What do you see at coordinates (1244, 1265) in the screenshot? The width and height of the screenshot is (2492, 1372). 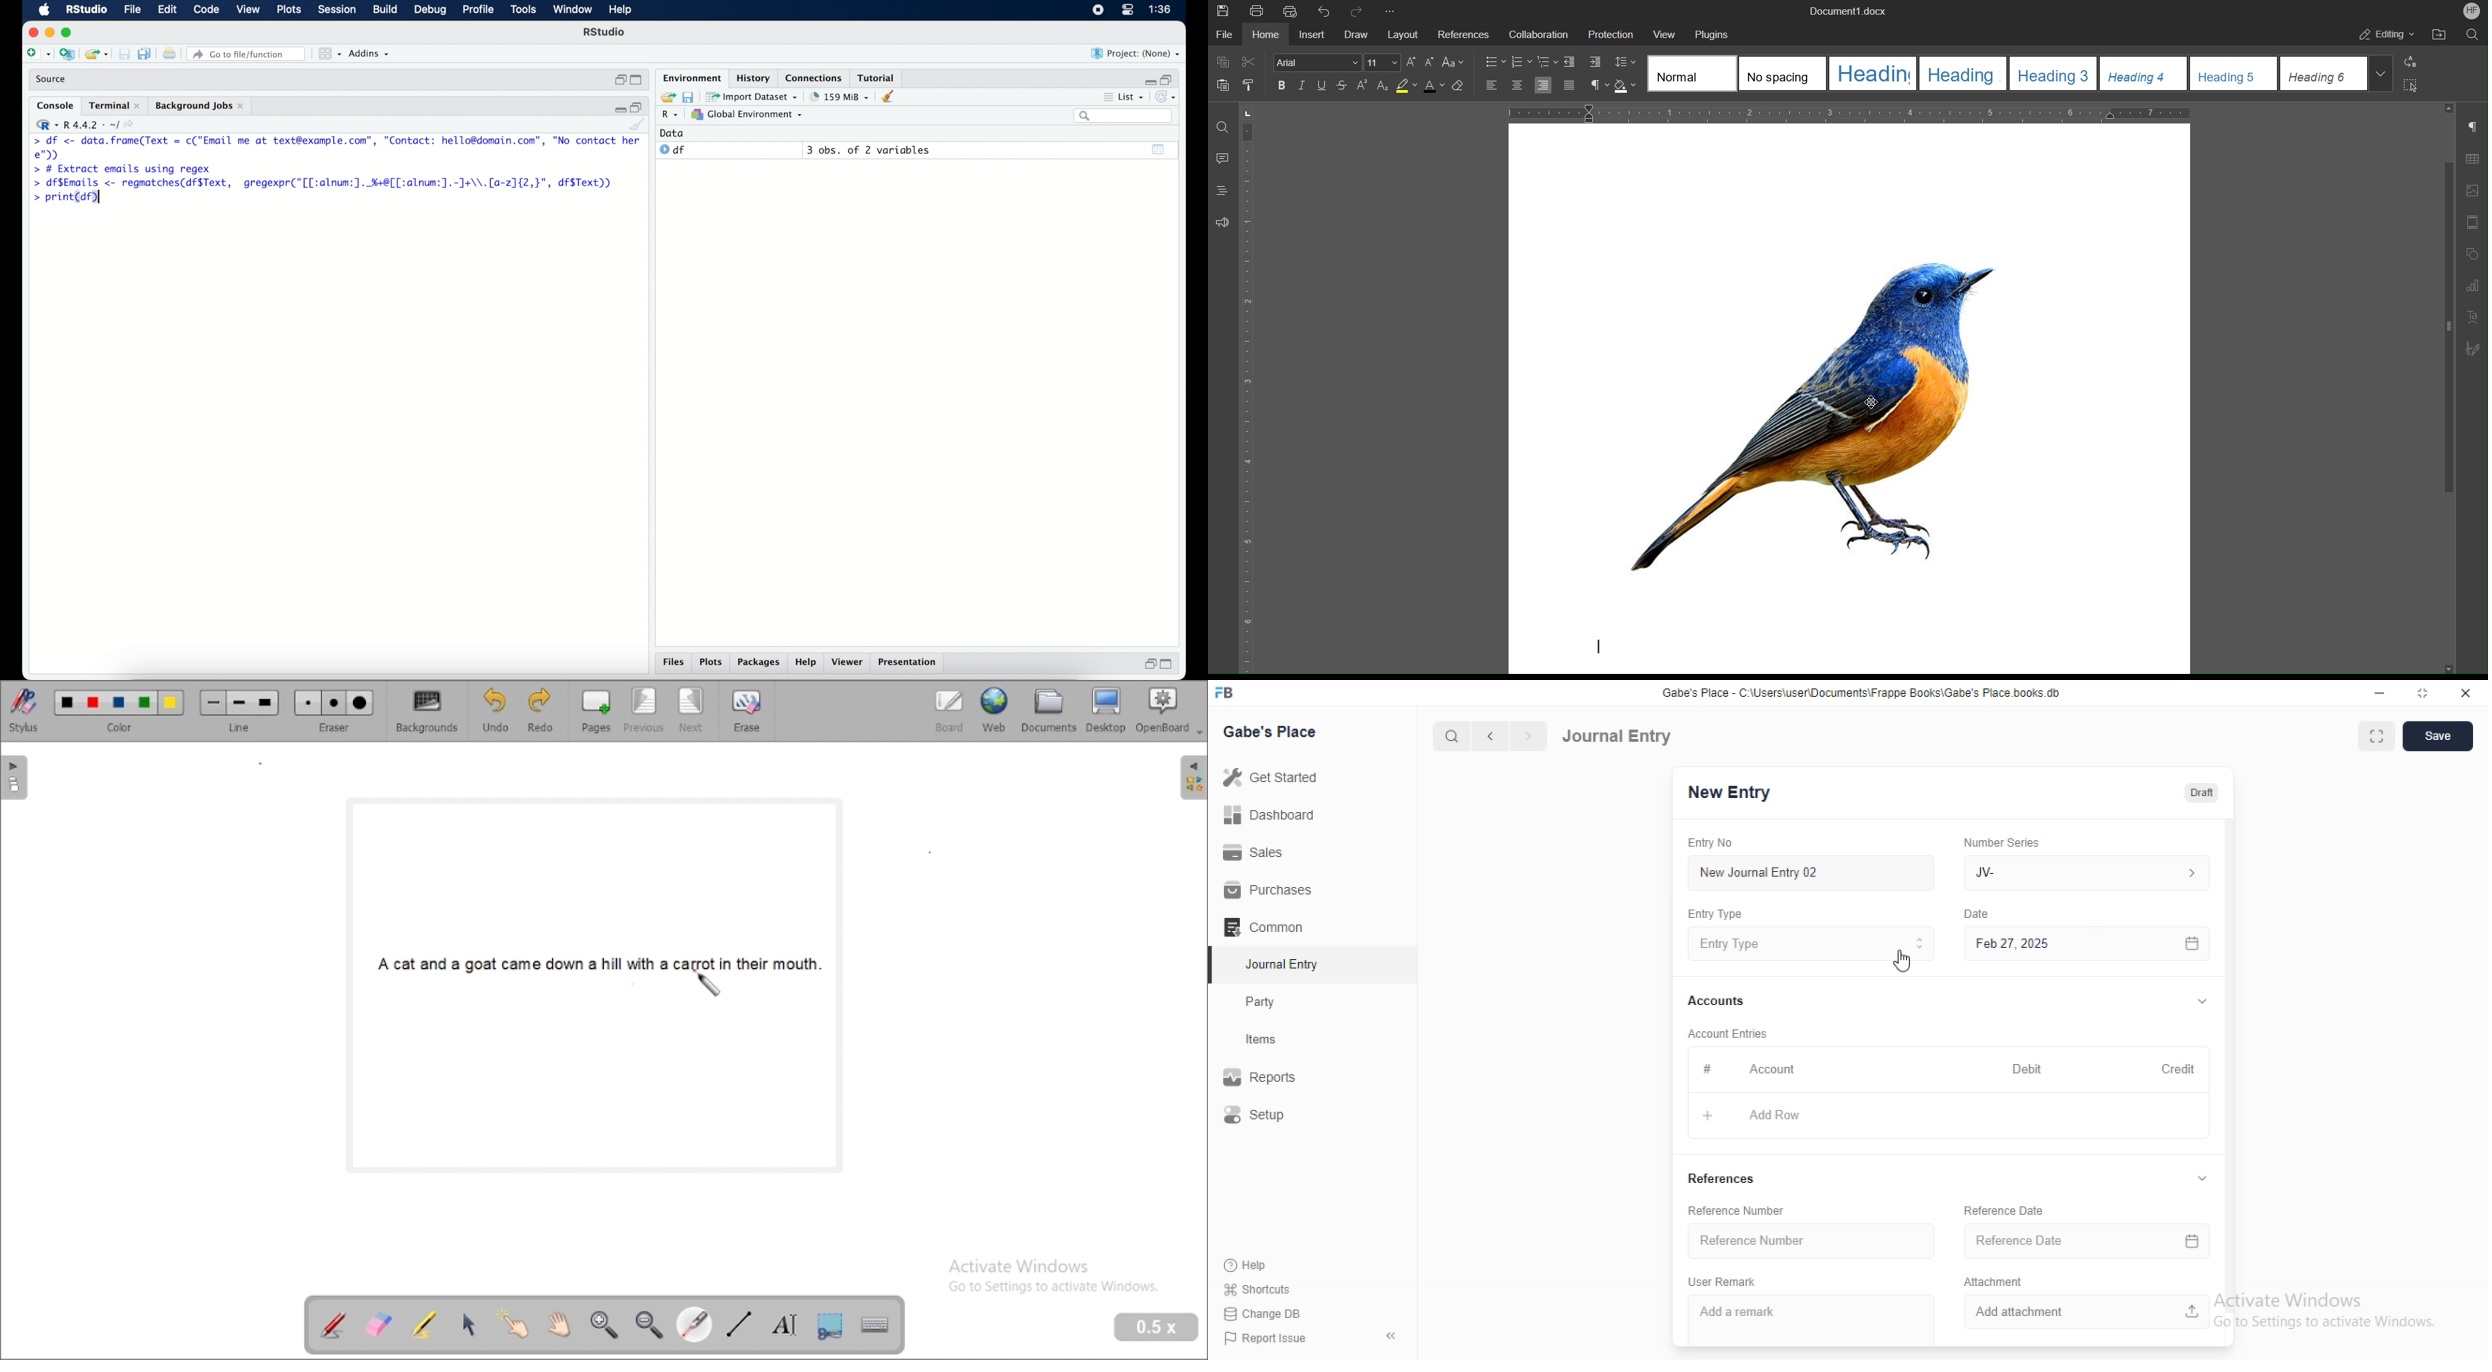 I see `Help` at bounding box center [1244, 1265].